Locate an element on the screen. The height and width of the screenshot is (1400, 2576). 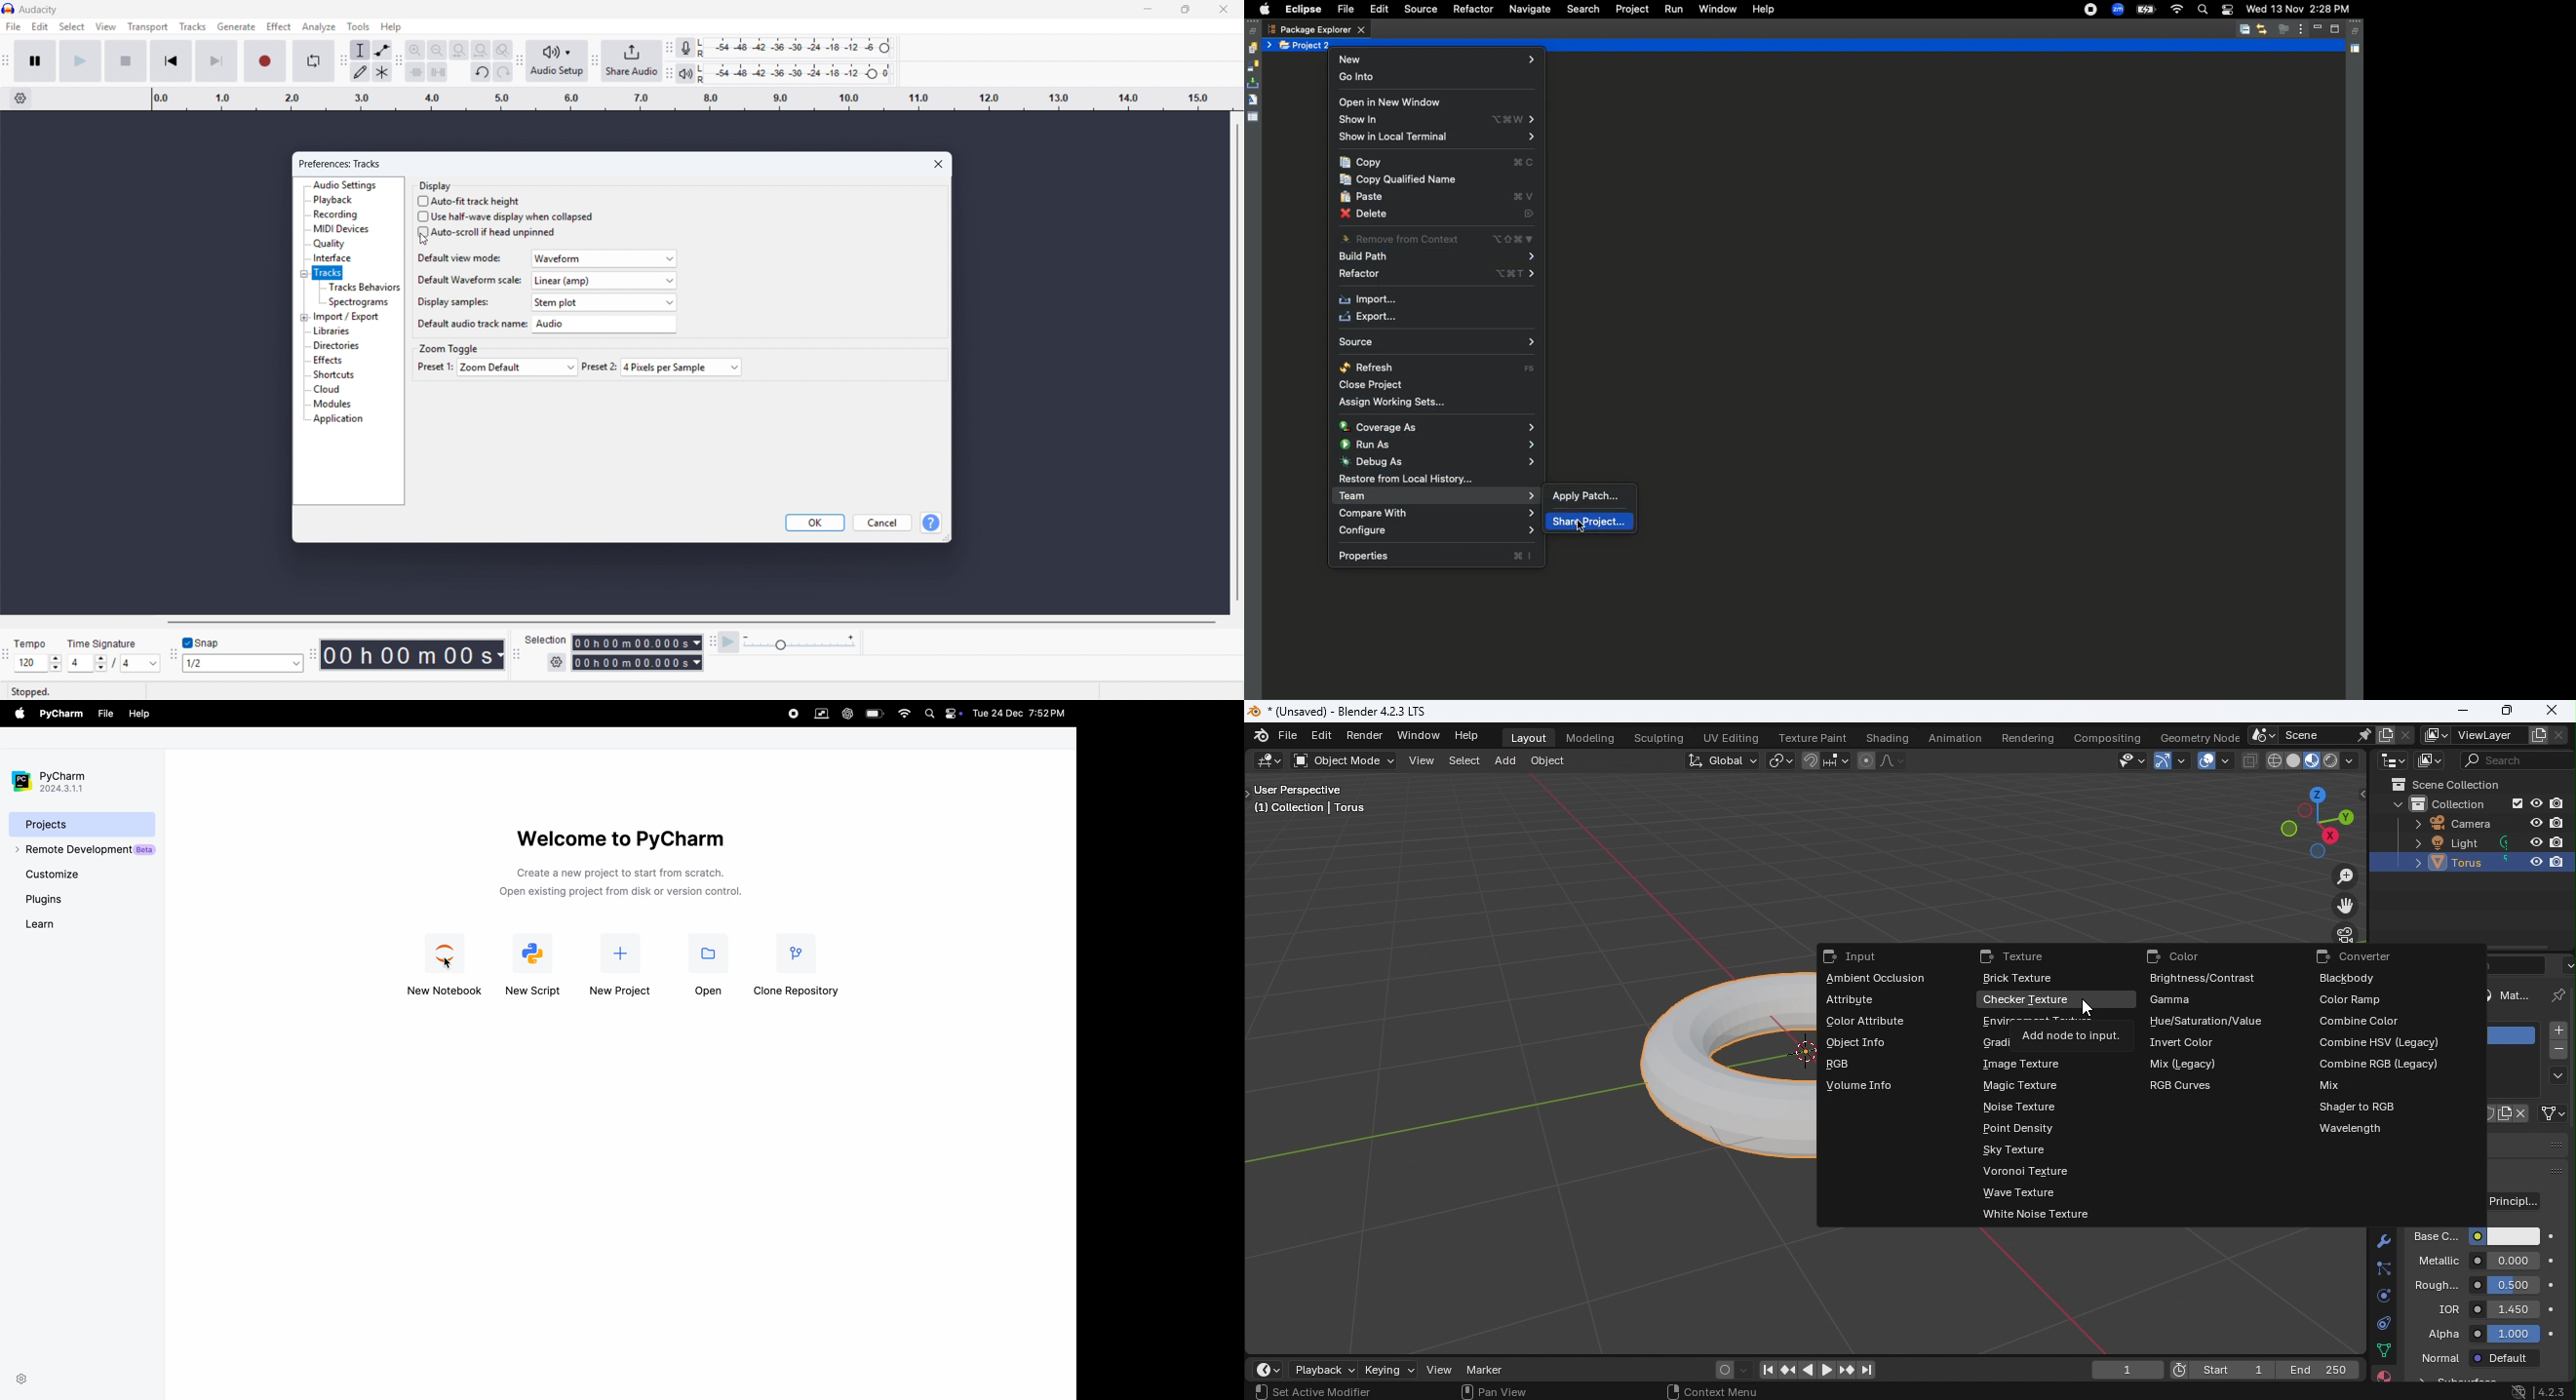
record is located at coordinates (264, 60).